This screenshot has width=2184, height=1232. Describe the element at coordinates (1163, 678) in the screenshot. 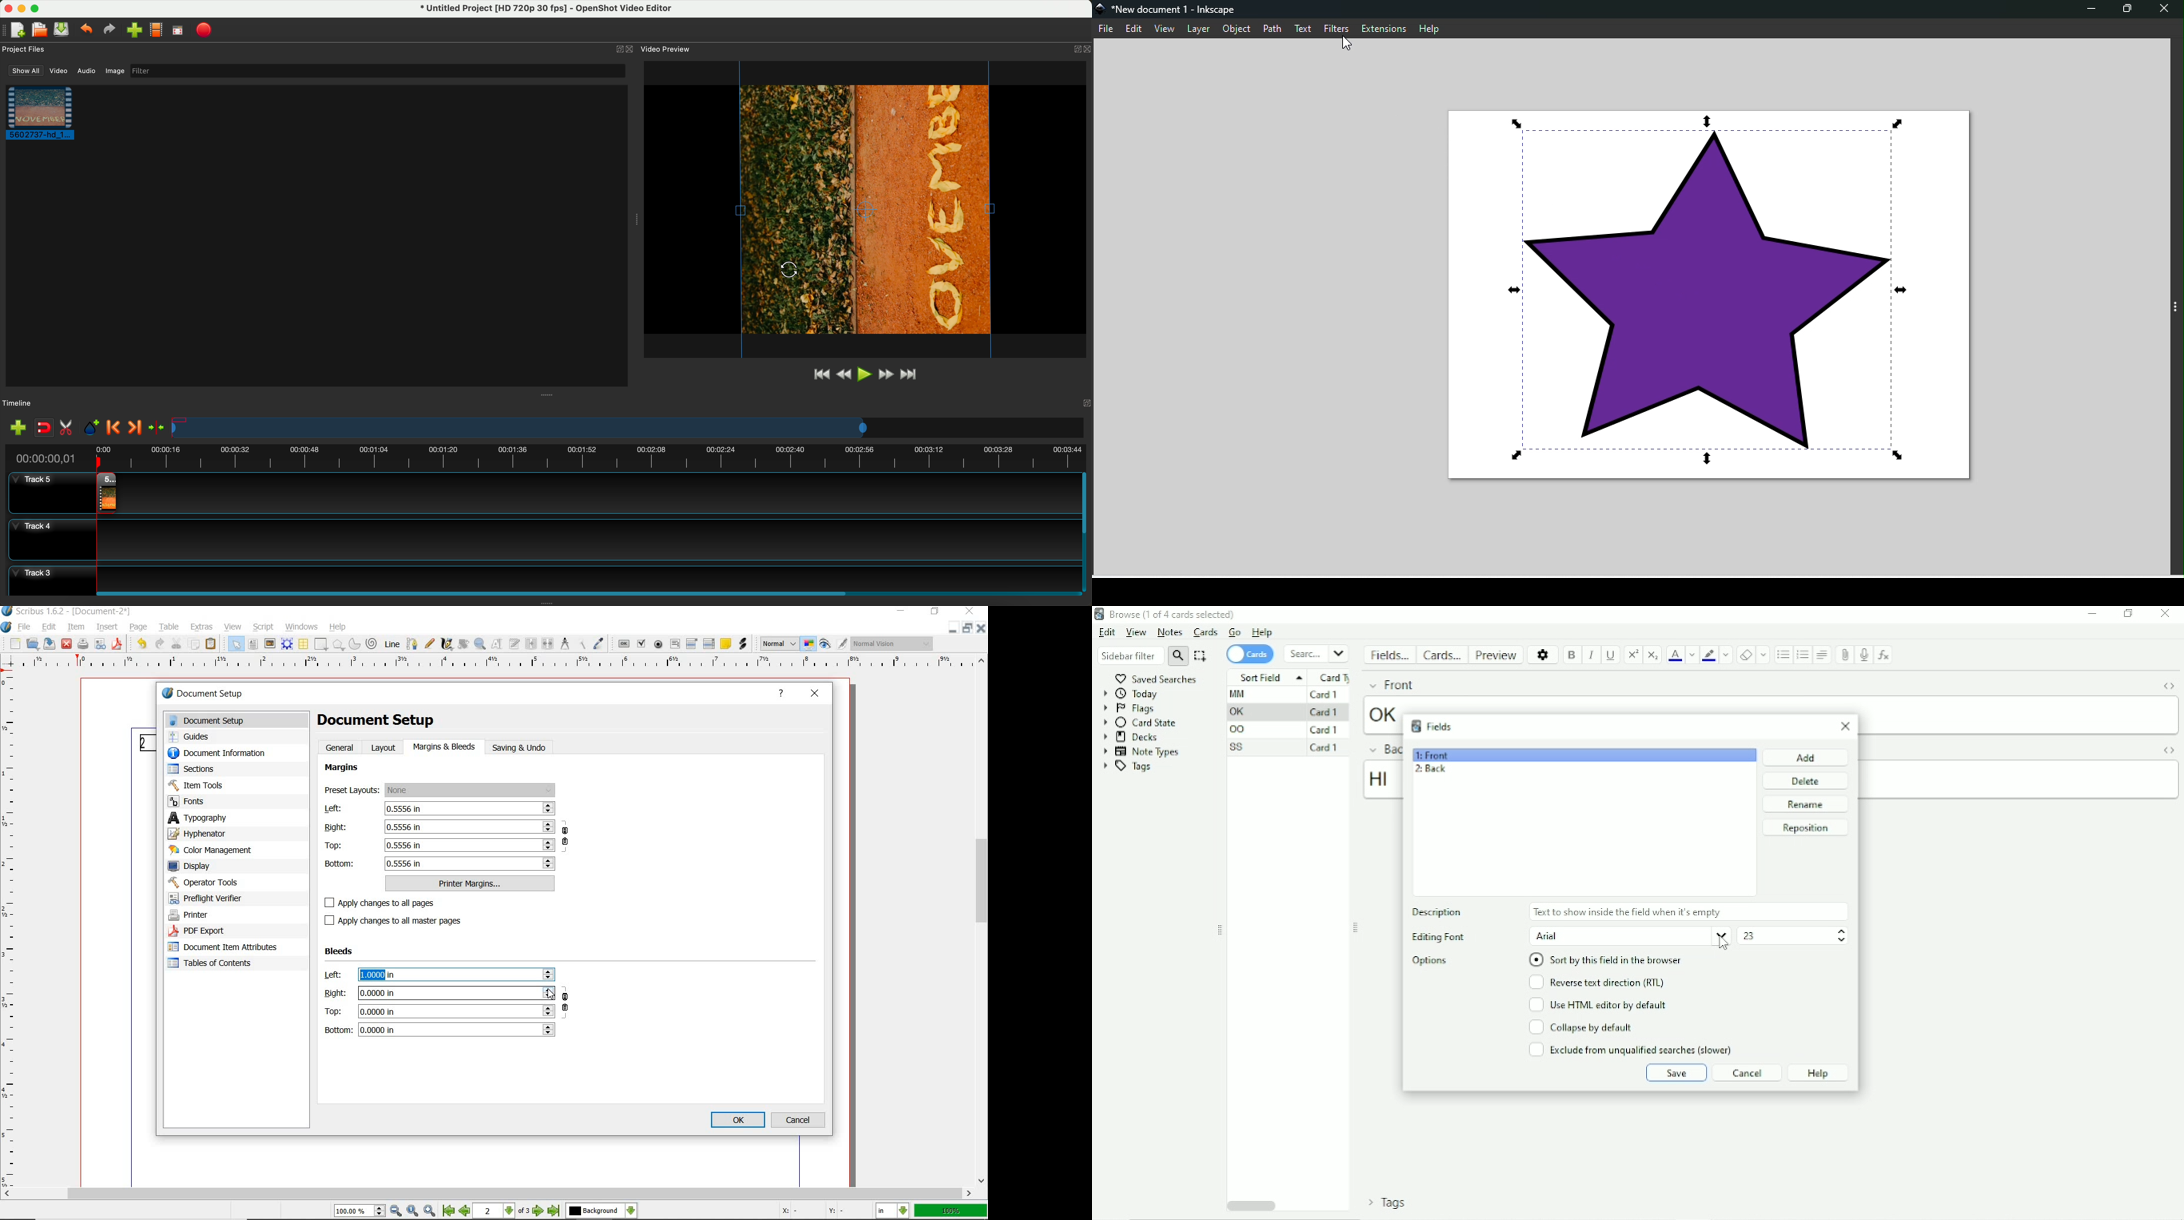

I see `Saved searches` at that location.